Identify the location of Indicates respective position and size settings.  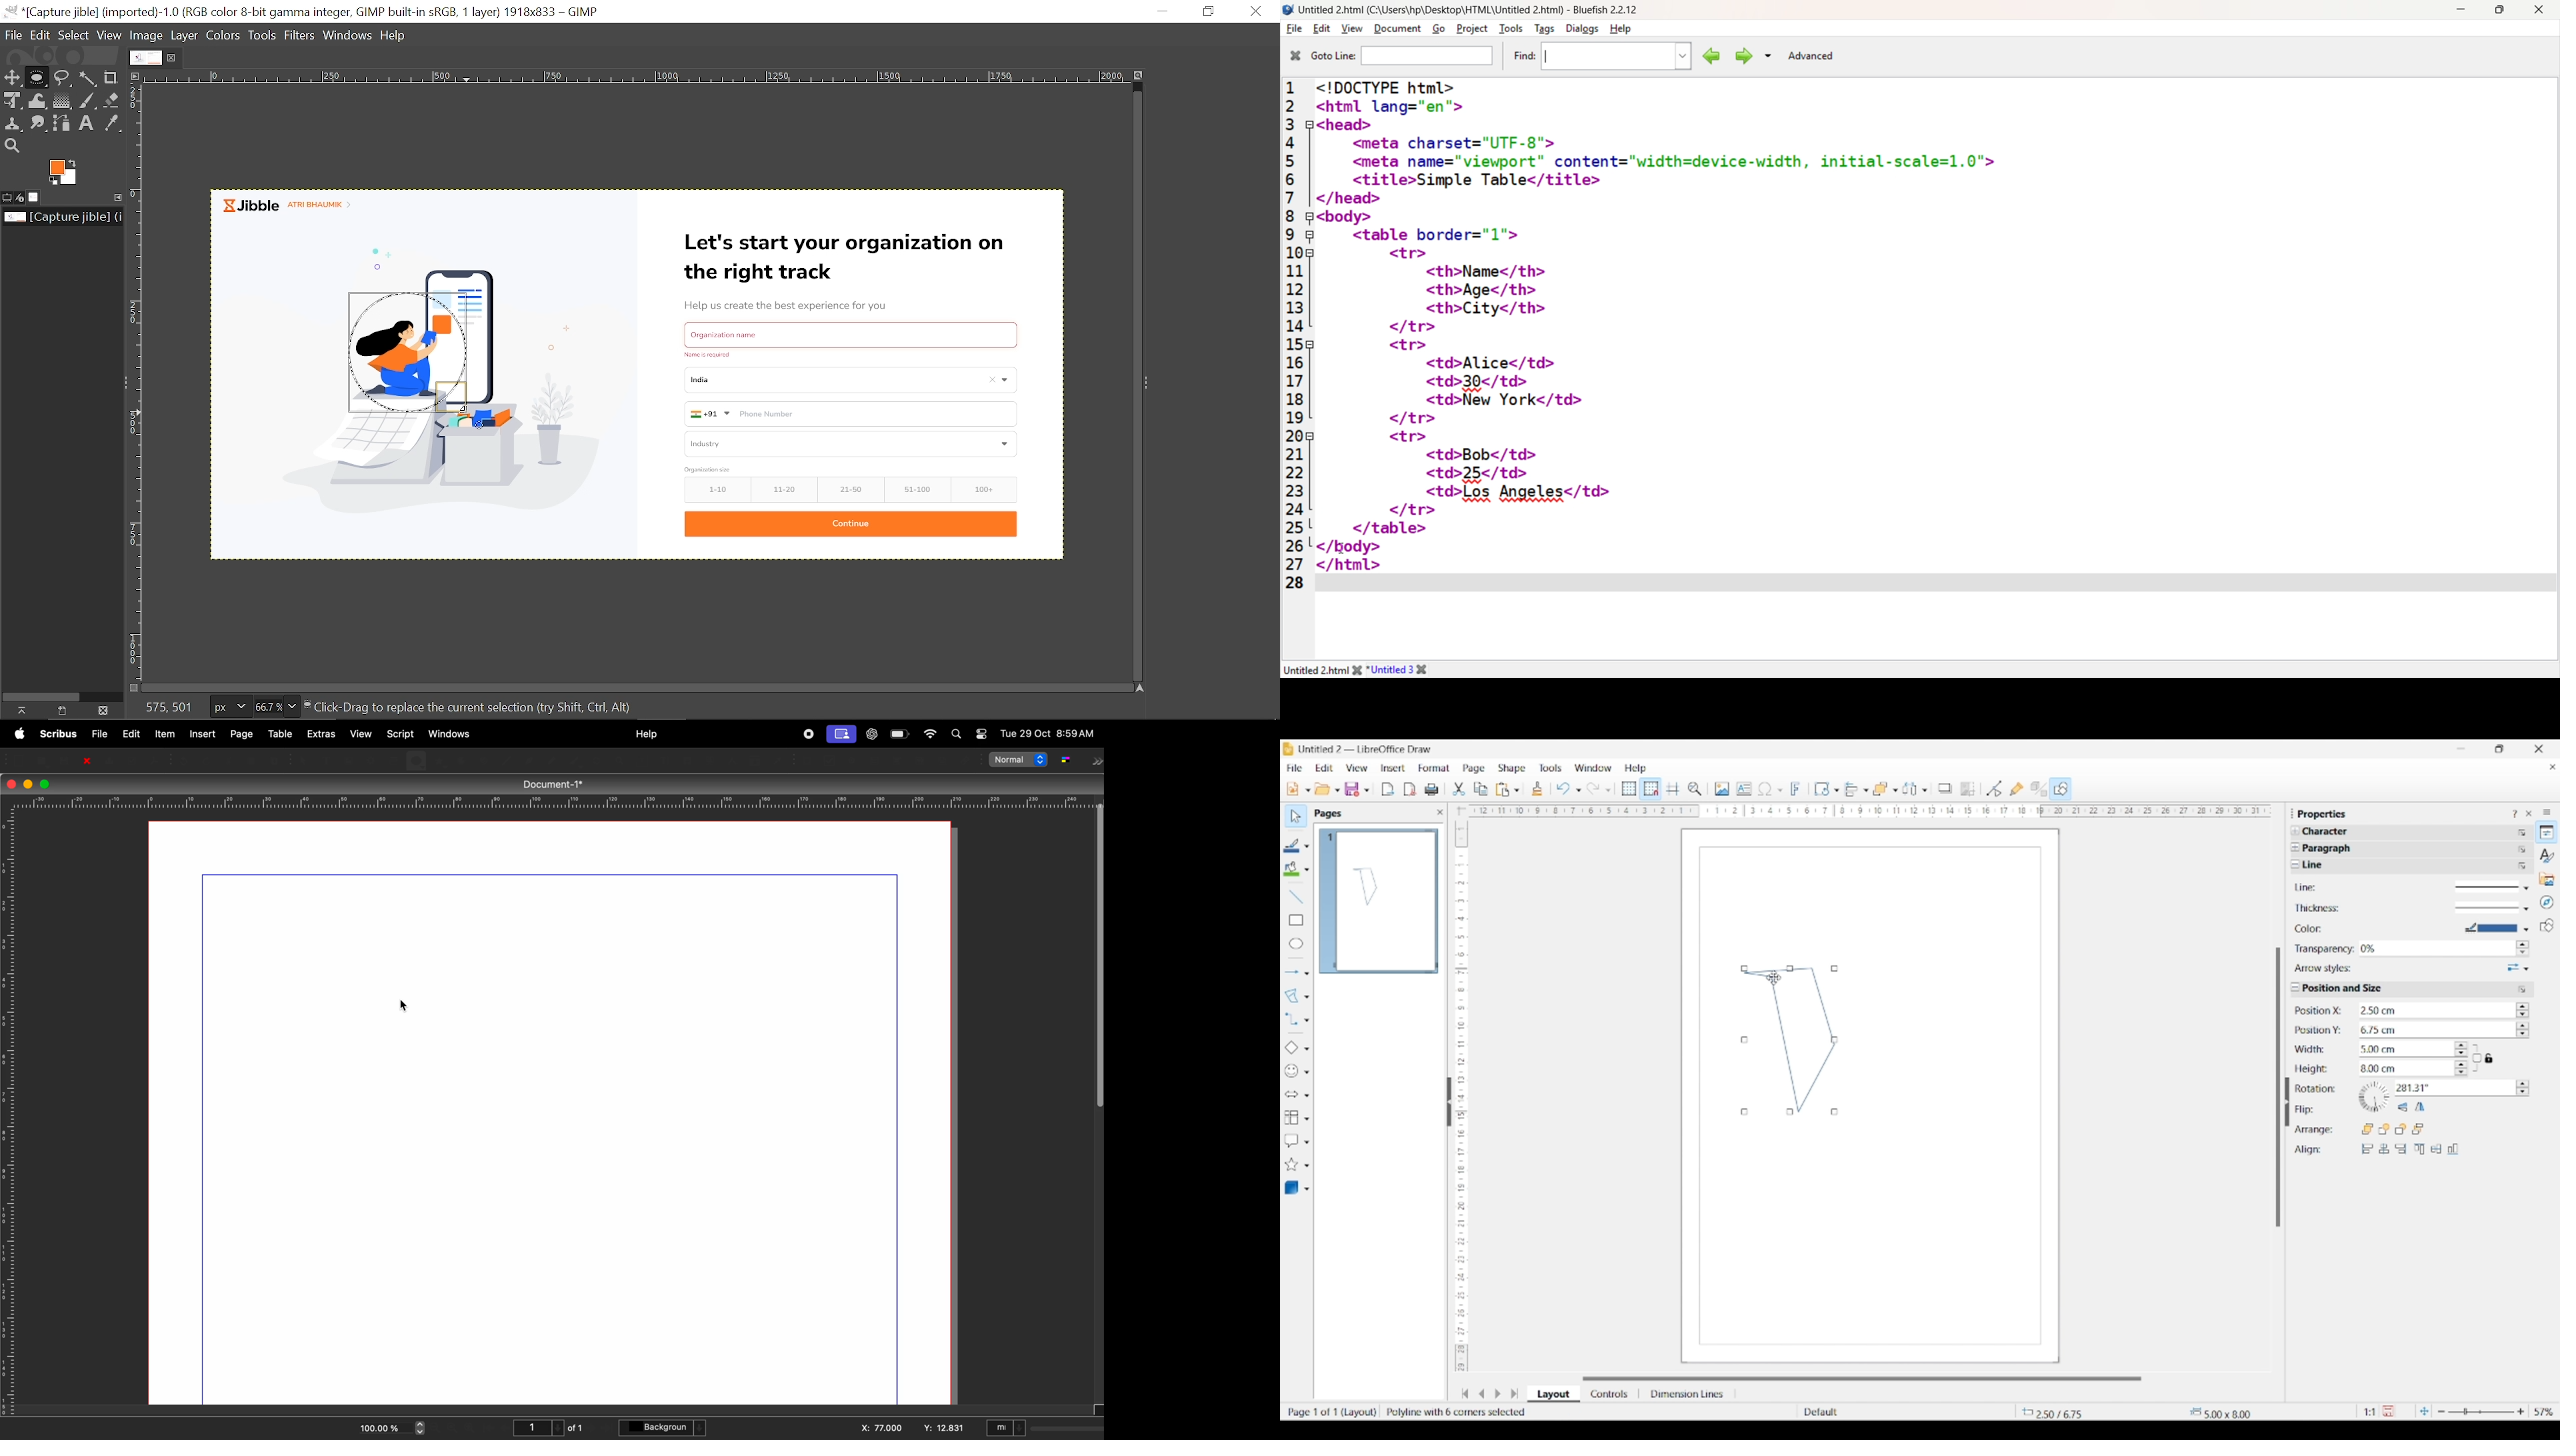
(2320, 1080).